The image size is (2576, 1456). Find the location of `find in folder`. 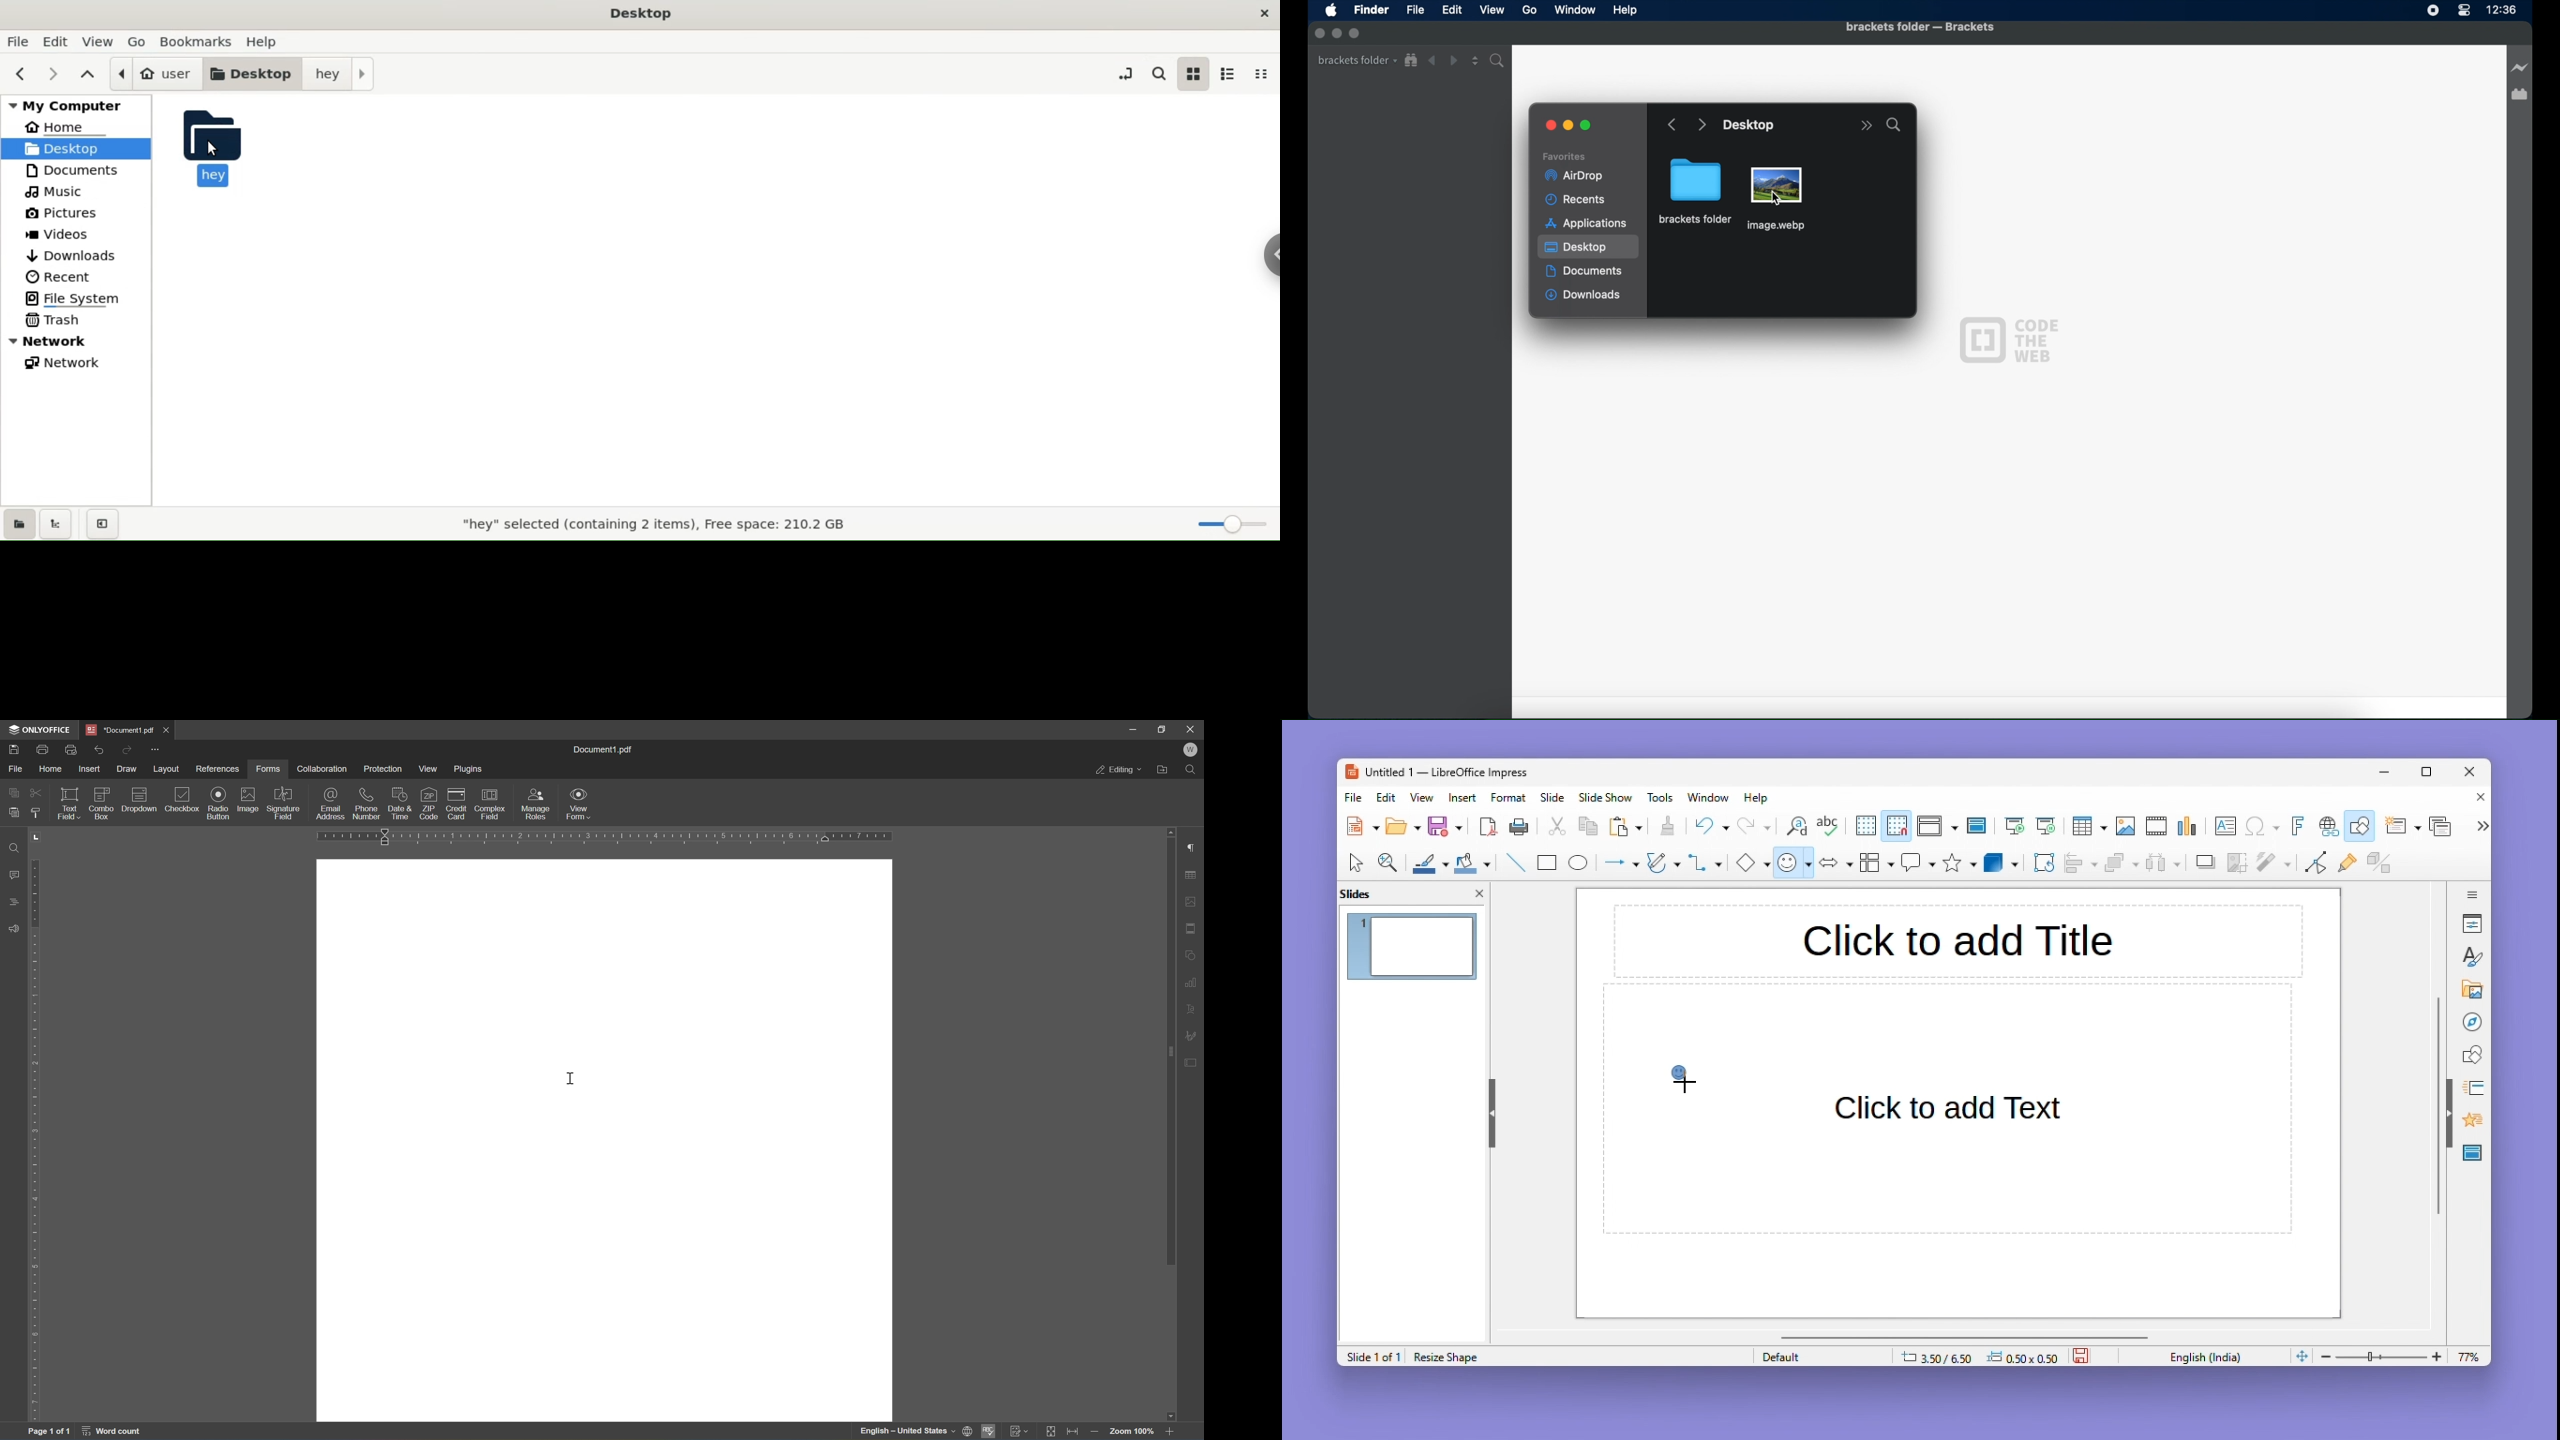

find in folder is located at coordinates (1499, 61).